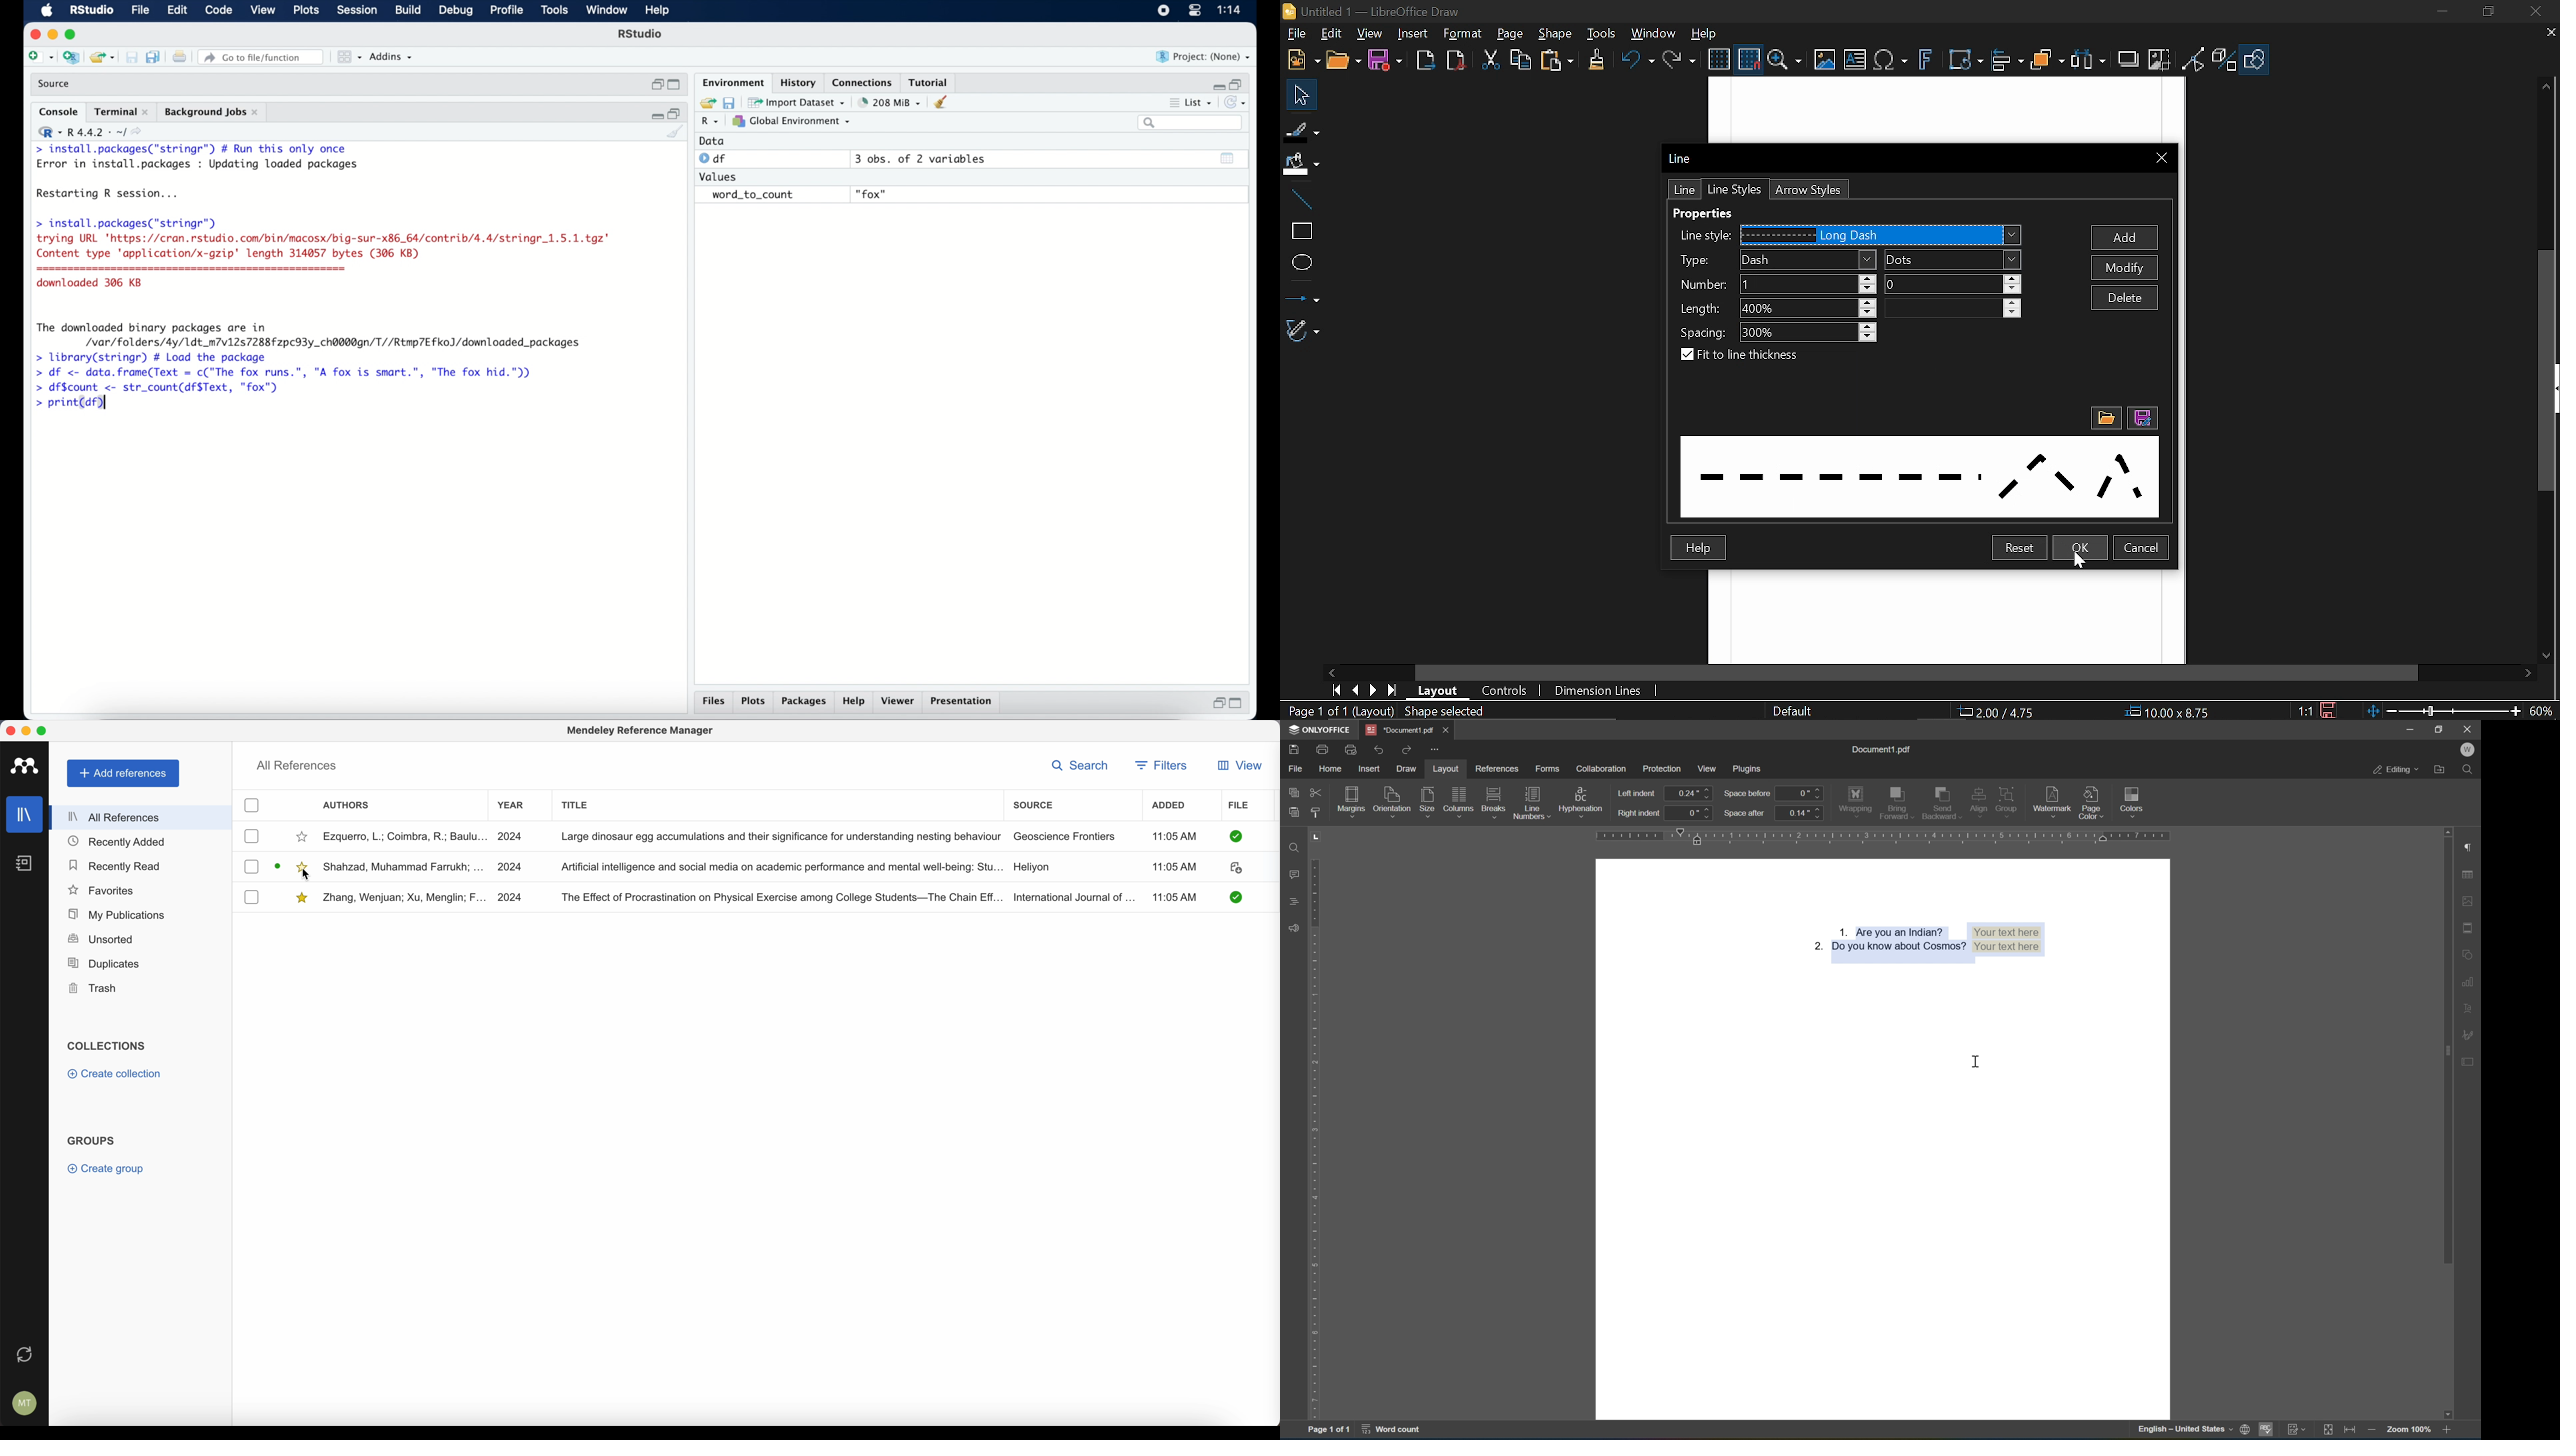 The height and width of the screenshot is (1456, 2576). What do you see at coordinates (1719, 60) in the screenshot?
I see `Display grid` at bounding box center [1719, 60].